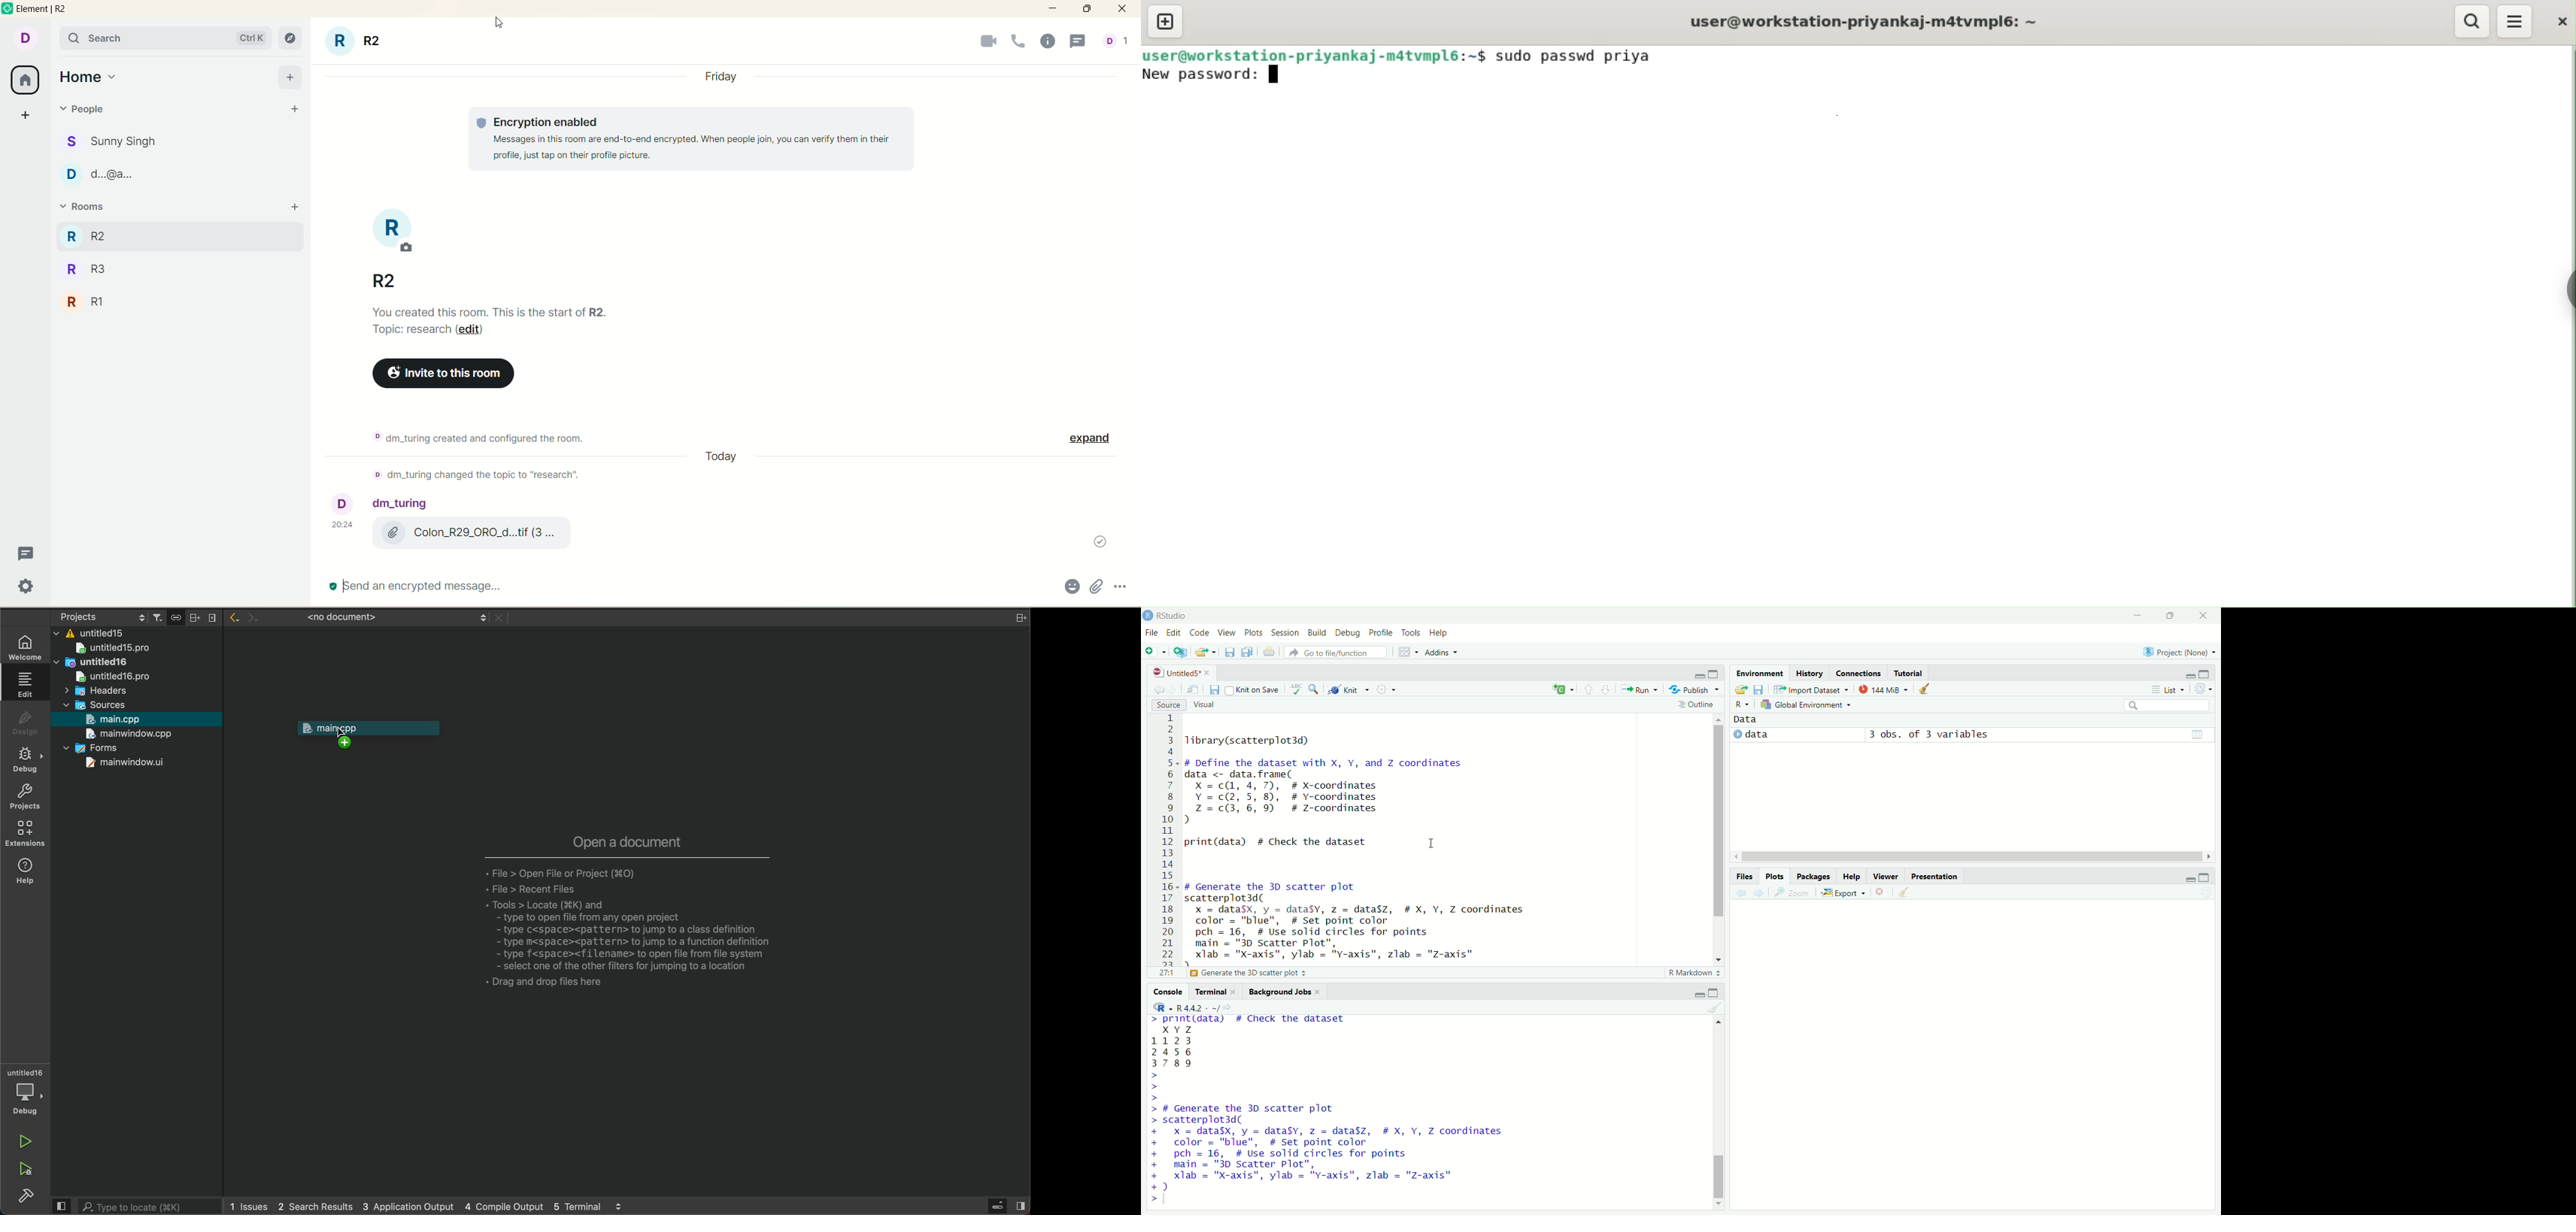 The image size is (2576, 1232). I want to click on > # Generate the 5D scatter plot

> scatterplot3d(

+ x = data$X, y = dataSy, z = data$z, # X, Y, Z coordinates
+ color = "blue", # Set point color

+ pch = 16, # Use solid circles for points

+ main = "3D Scatter Plot",

+ xlab = "x-axis", ylab = "y-axis", zlab = "z-axis"

+), so click(1346, 1147).